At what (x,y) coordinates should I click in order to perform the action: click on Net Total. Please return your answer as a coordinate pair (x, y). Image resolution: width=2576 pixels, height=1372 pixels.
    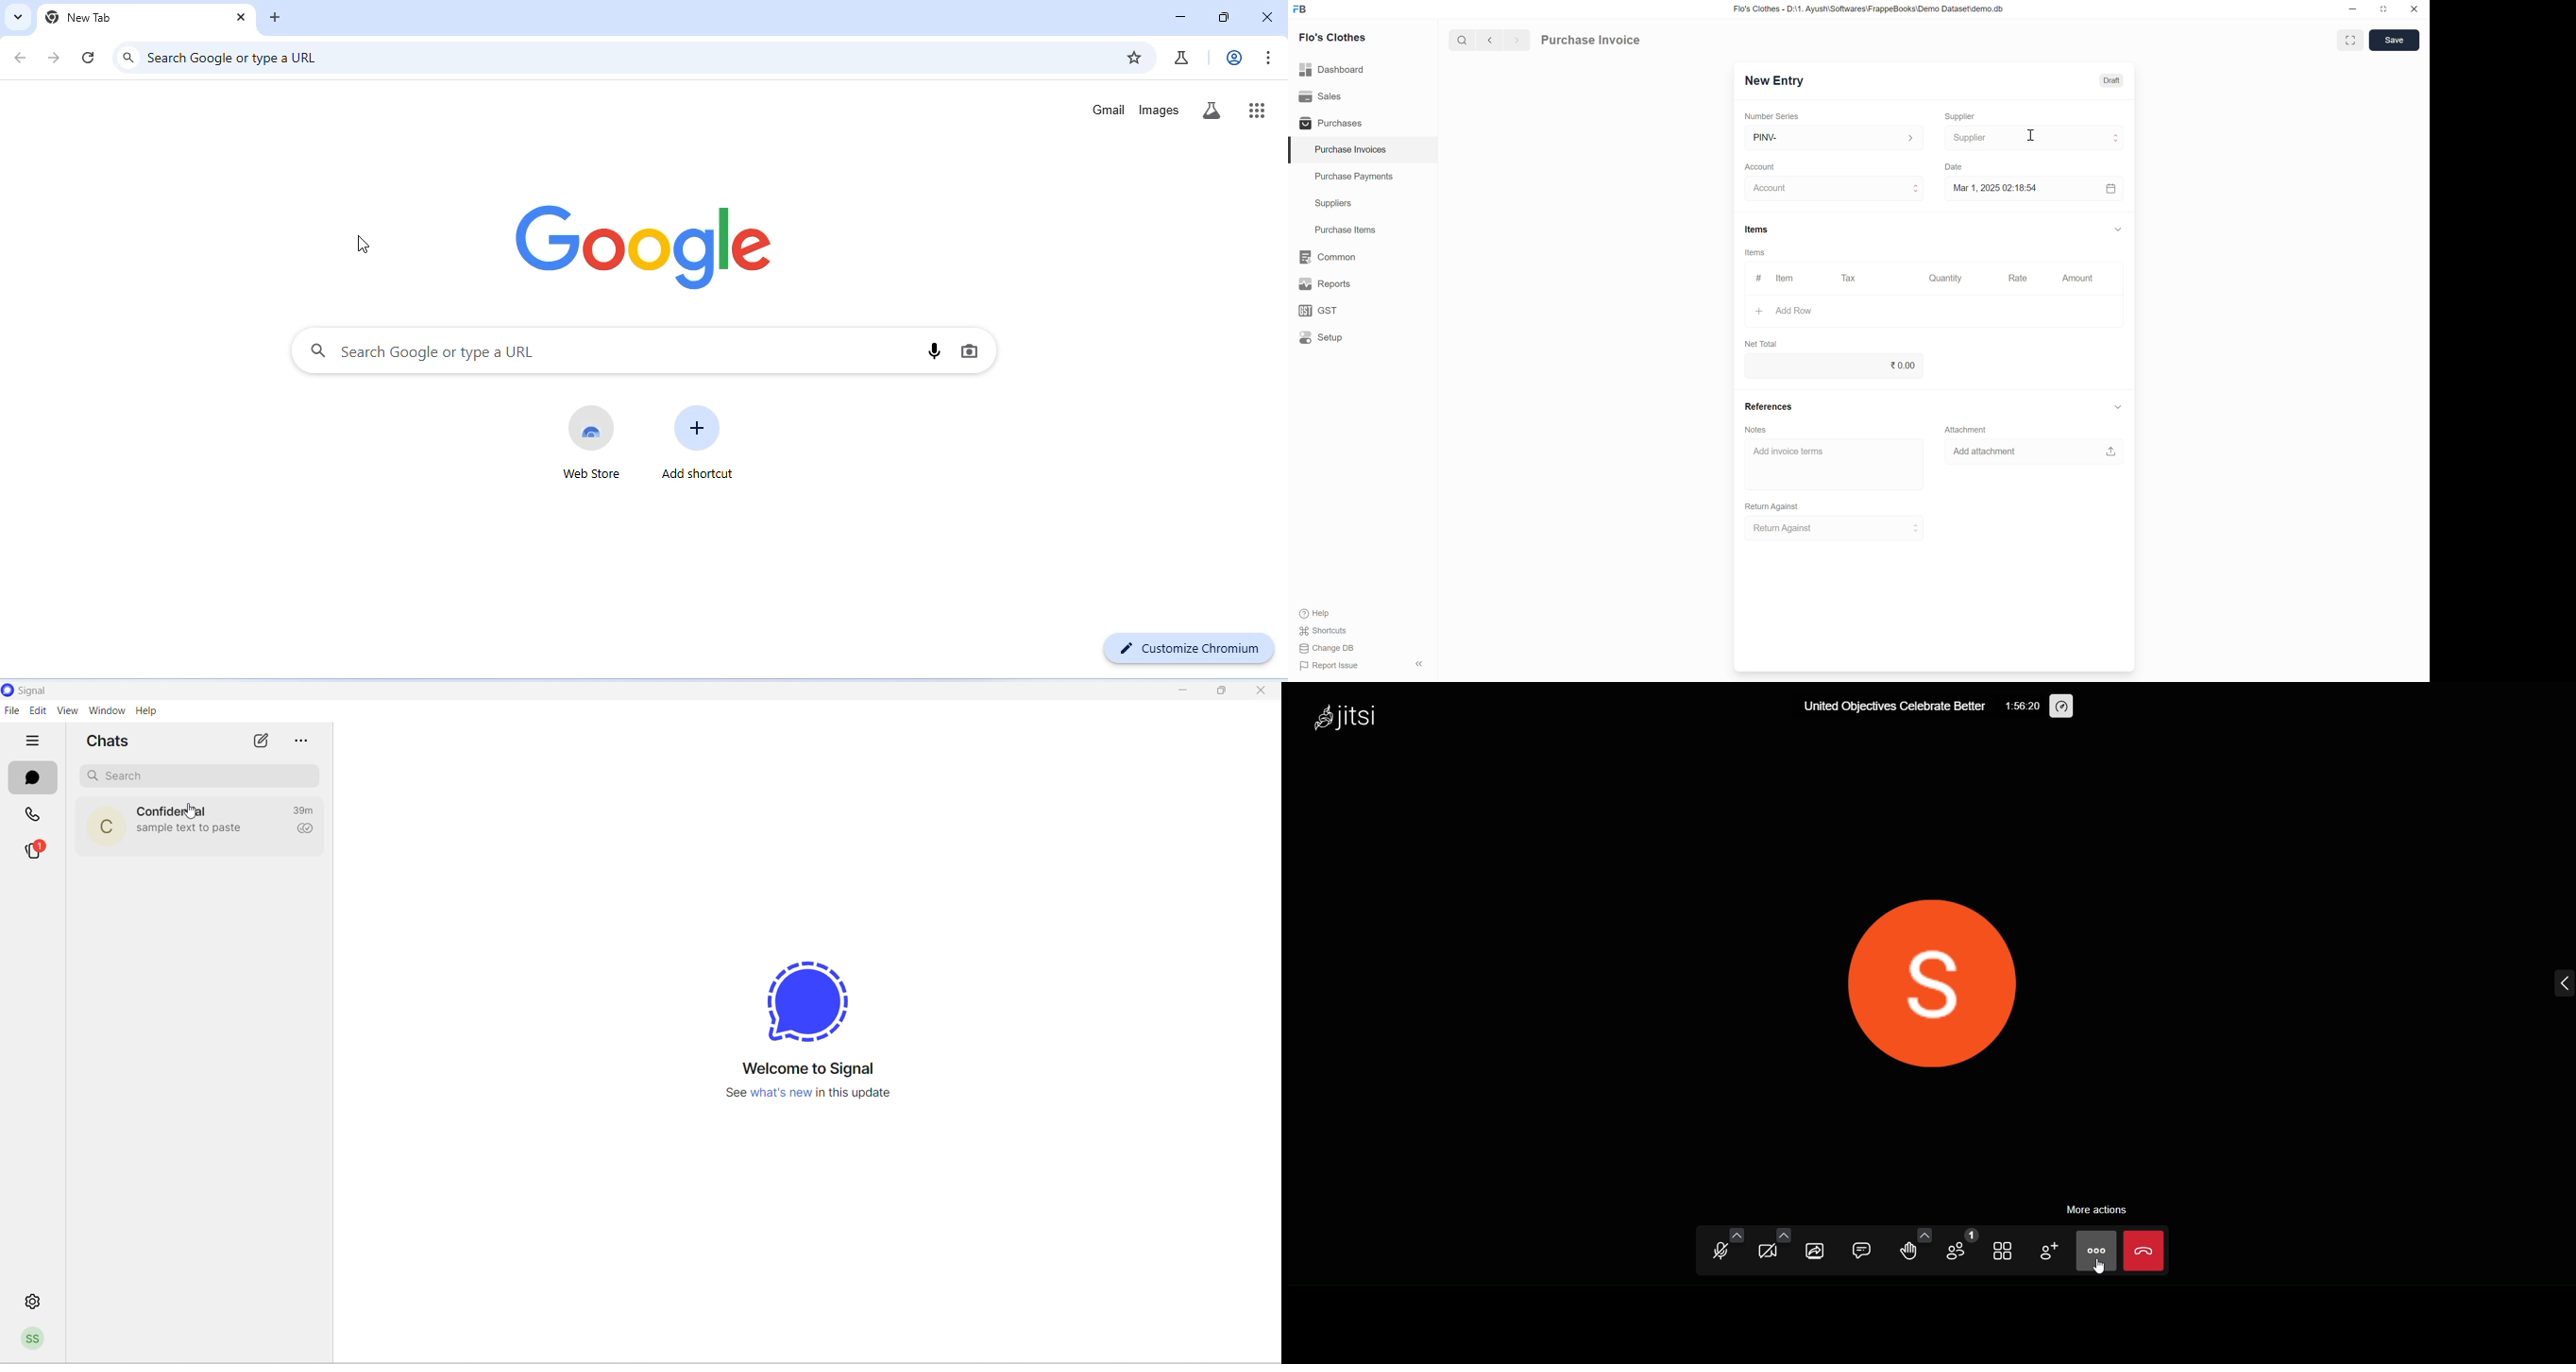
    Looking at the image, I should click on (1762, 344).